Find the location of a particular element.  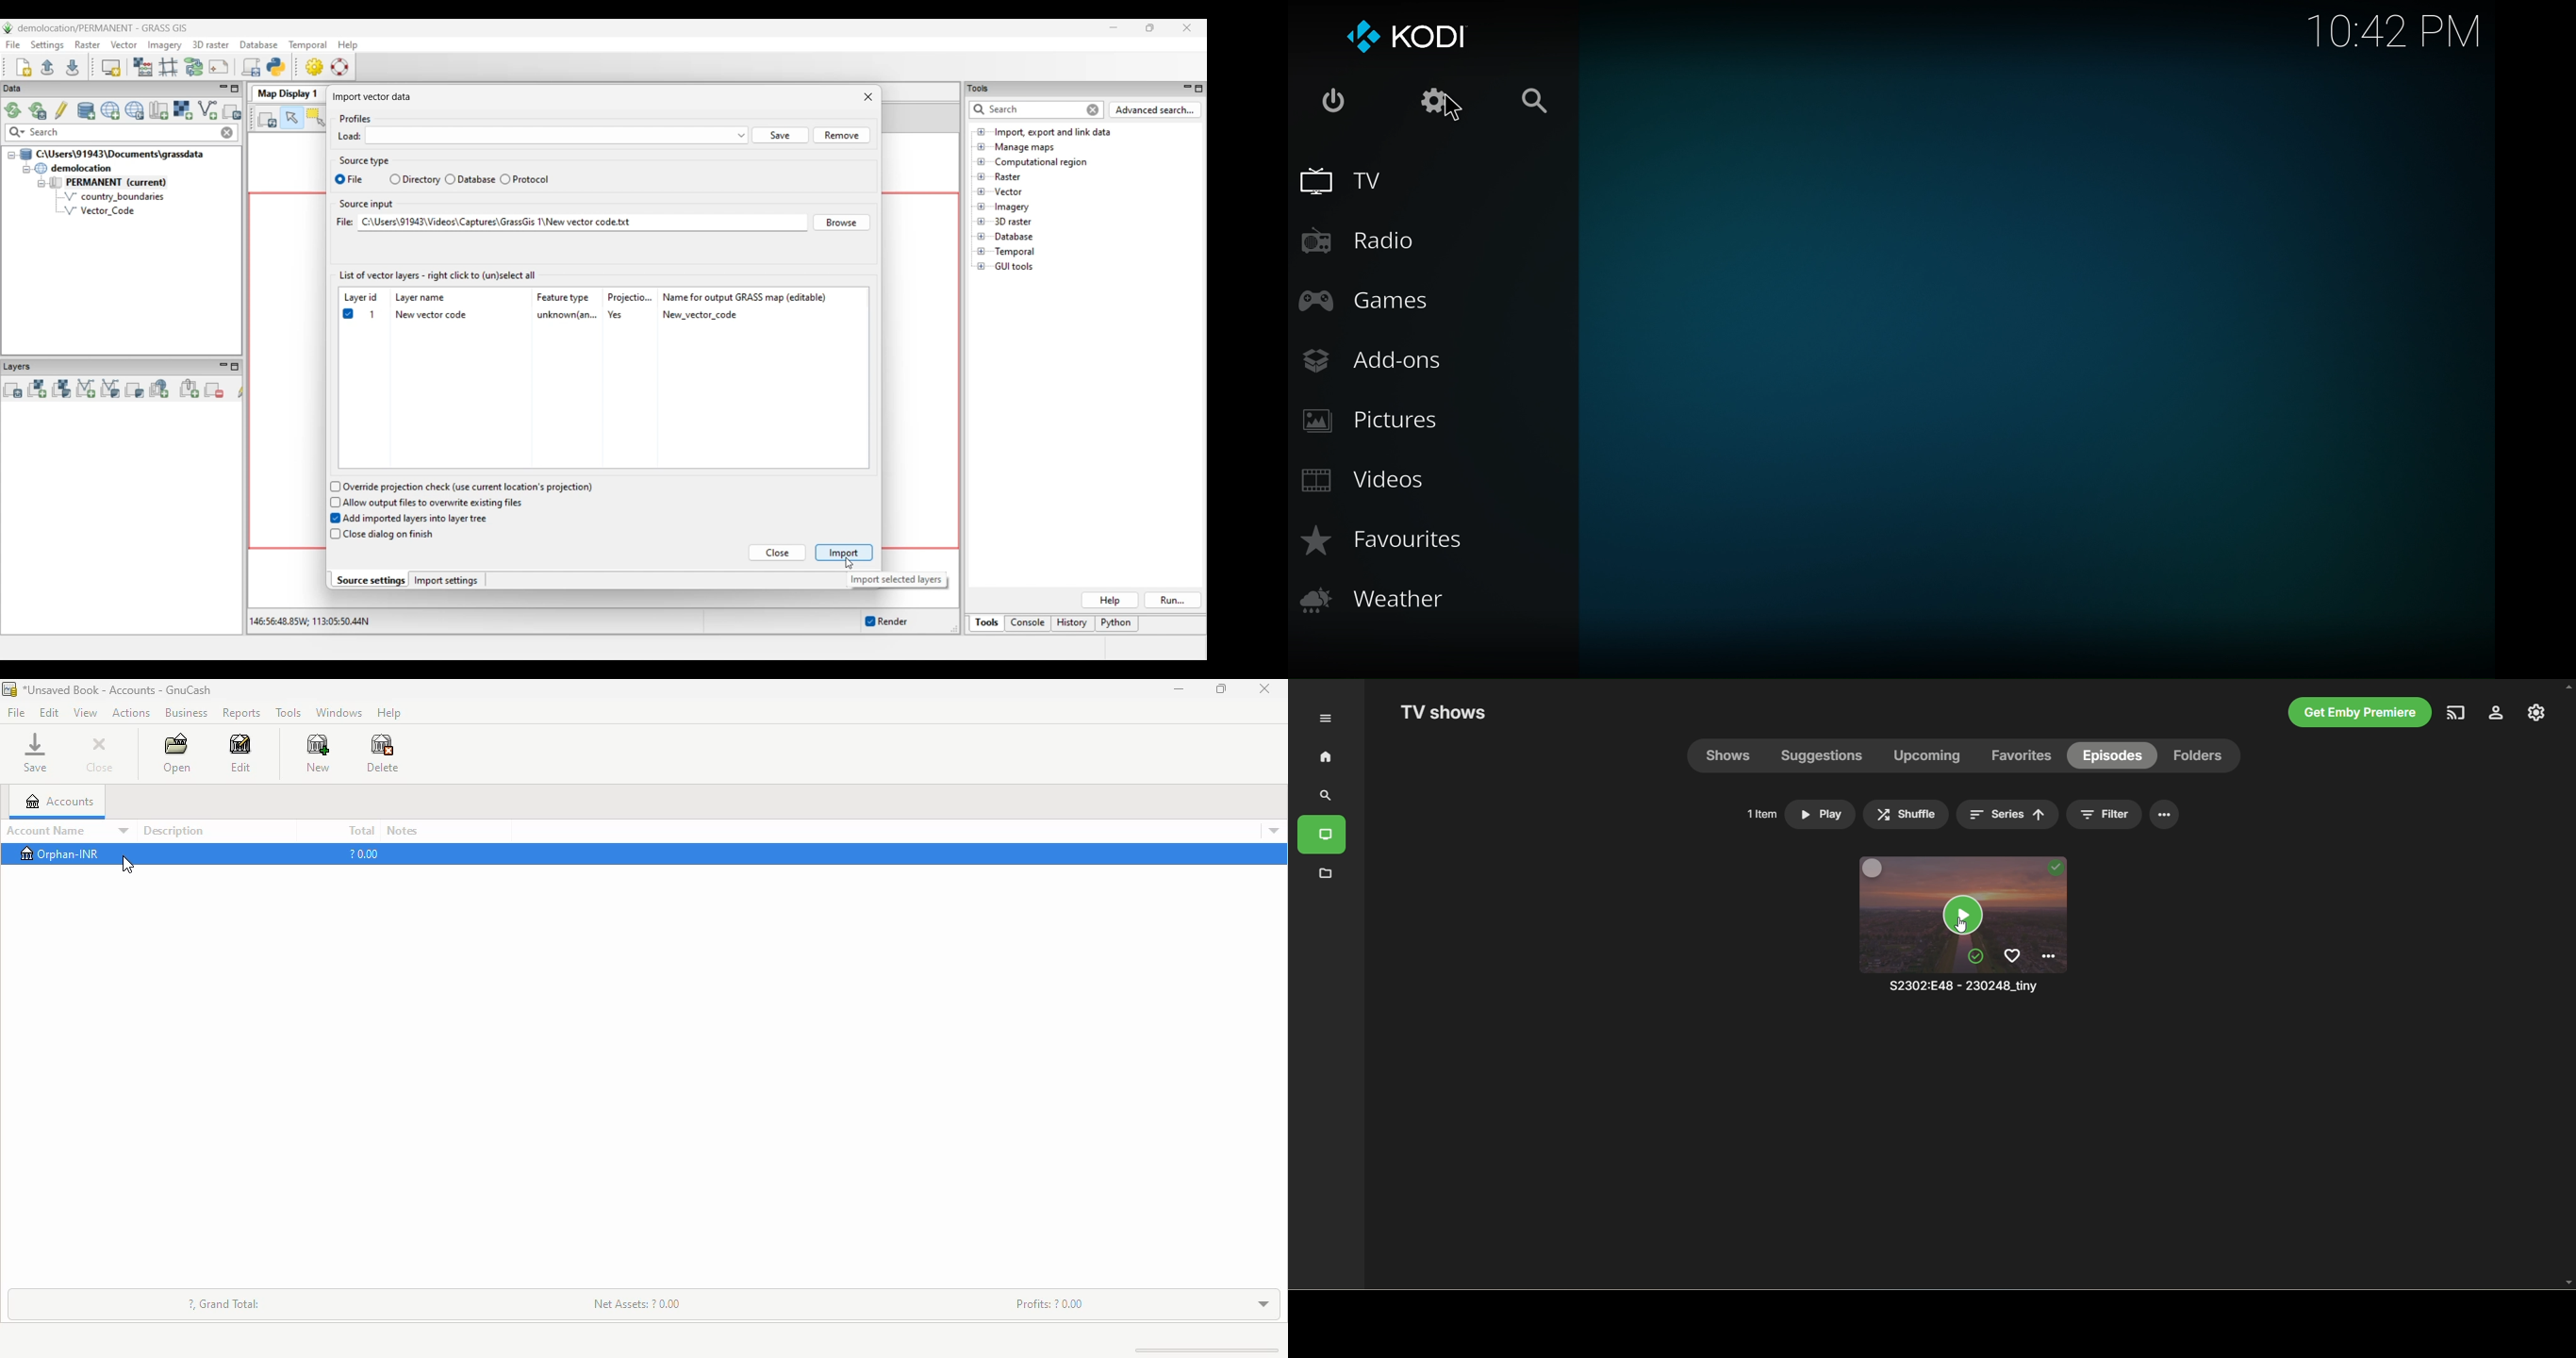

Click to select is located at coordinates (1873, 868).